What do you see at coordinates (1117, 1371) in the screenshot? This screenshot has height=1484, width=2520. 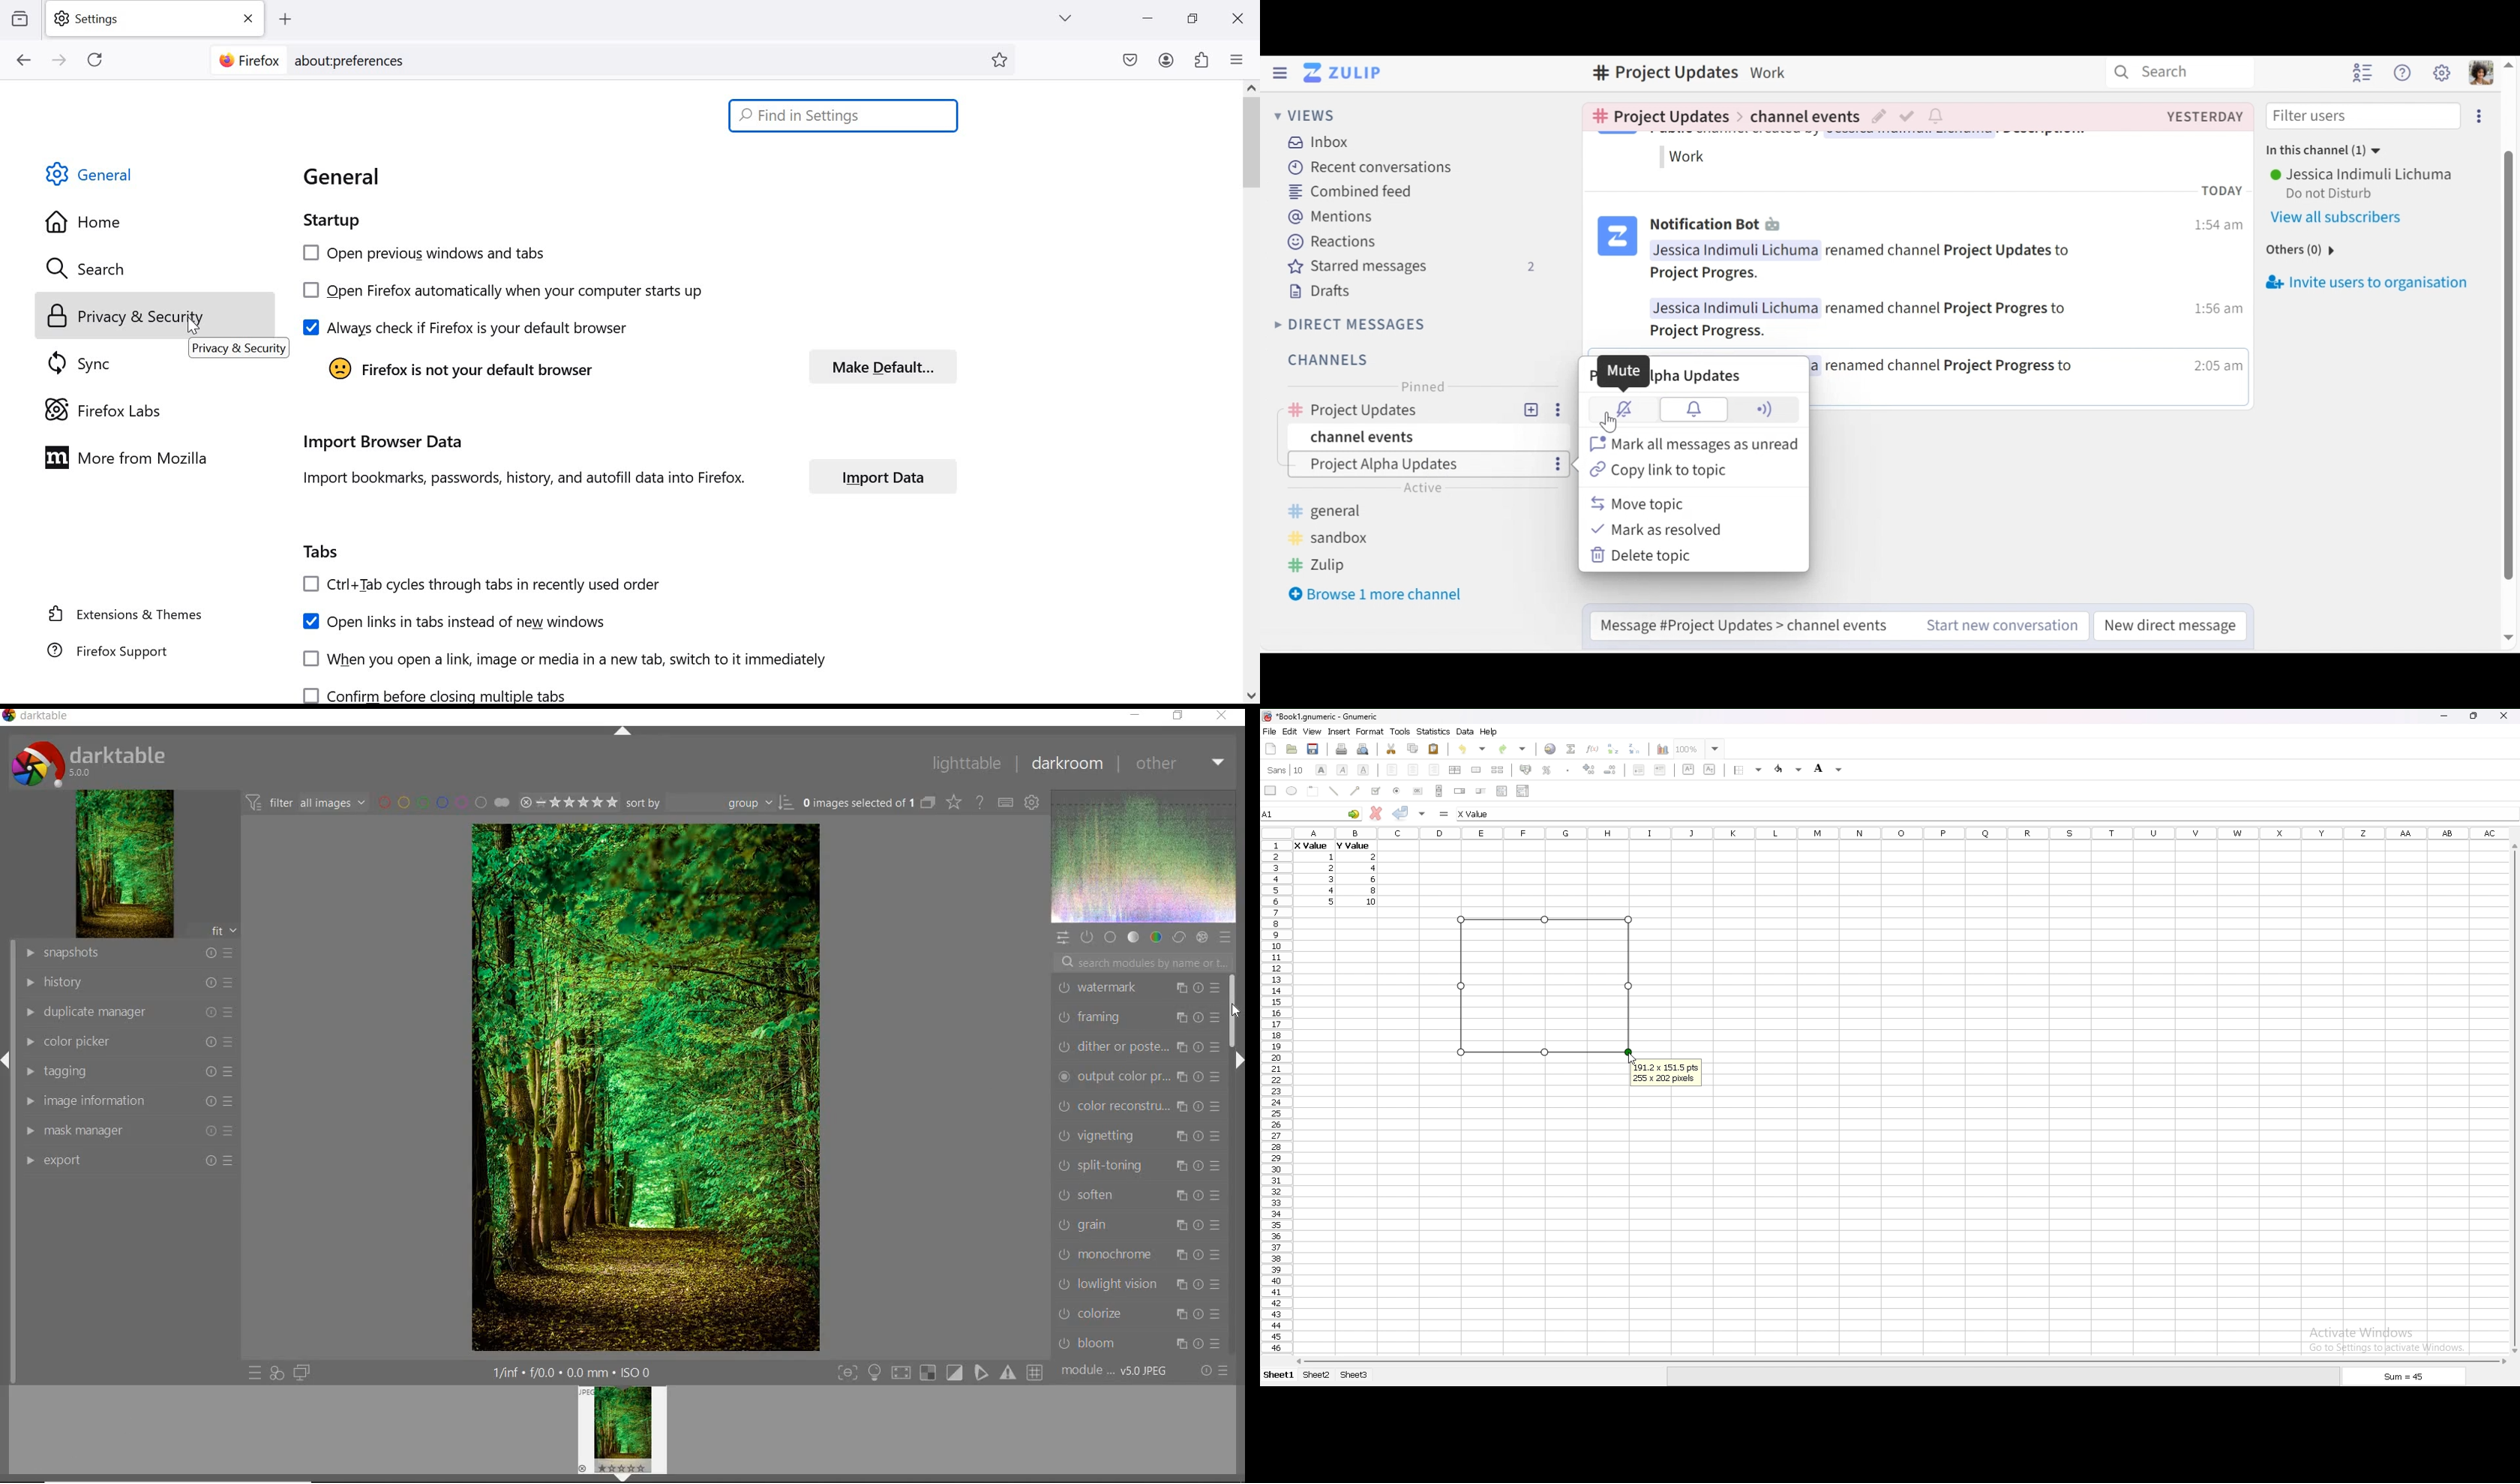 I see `MODULE ORDER` at bounding box center [1117, 1371].